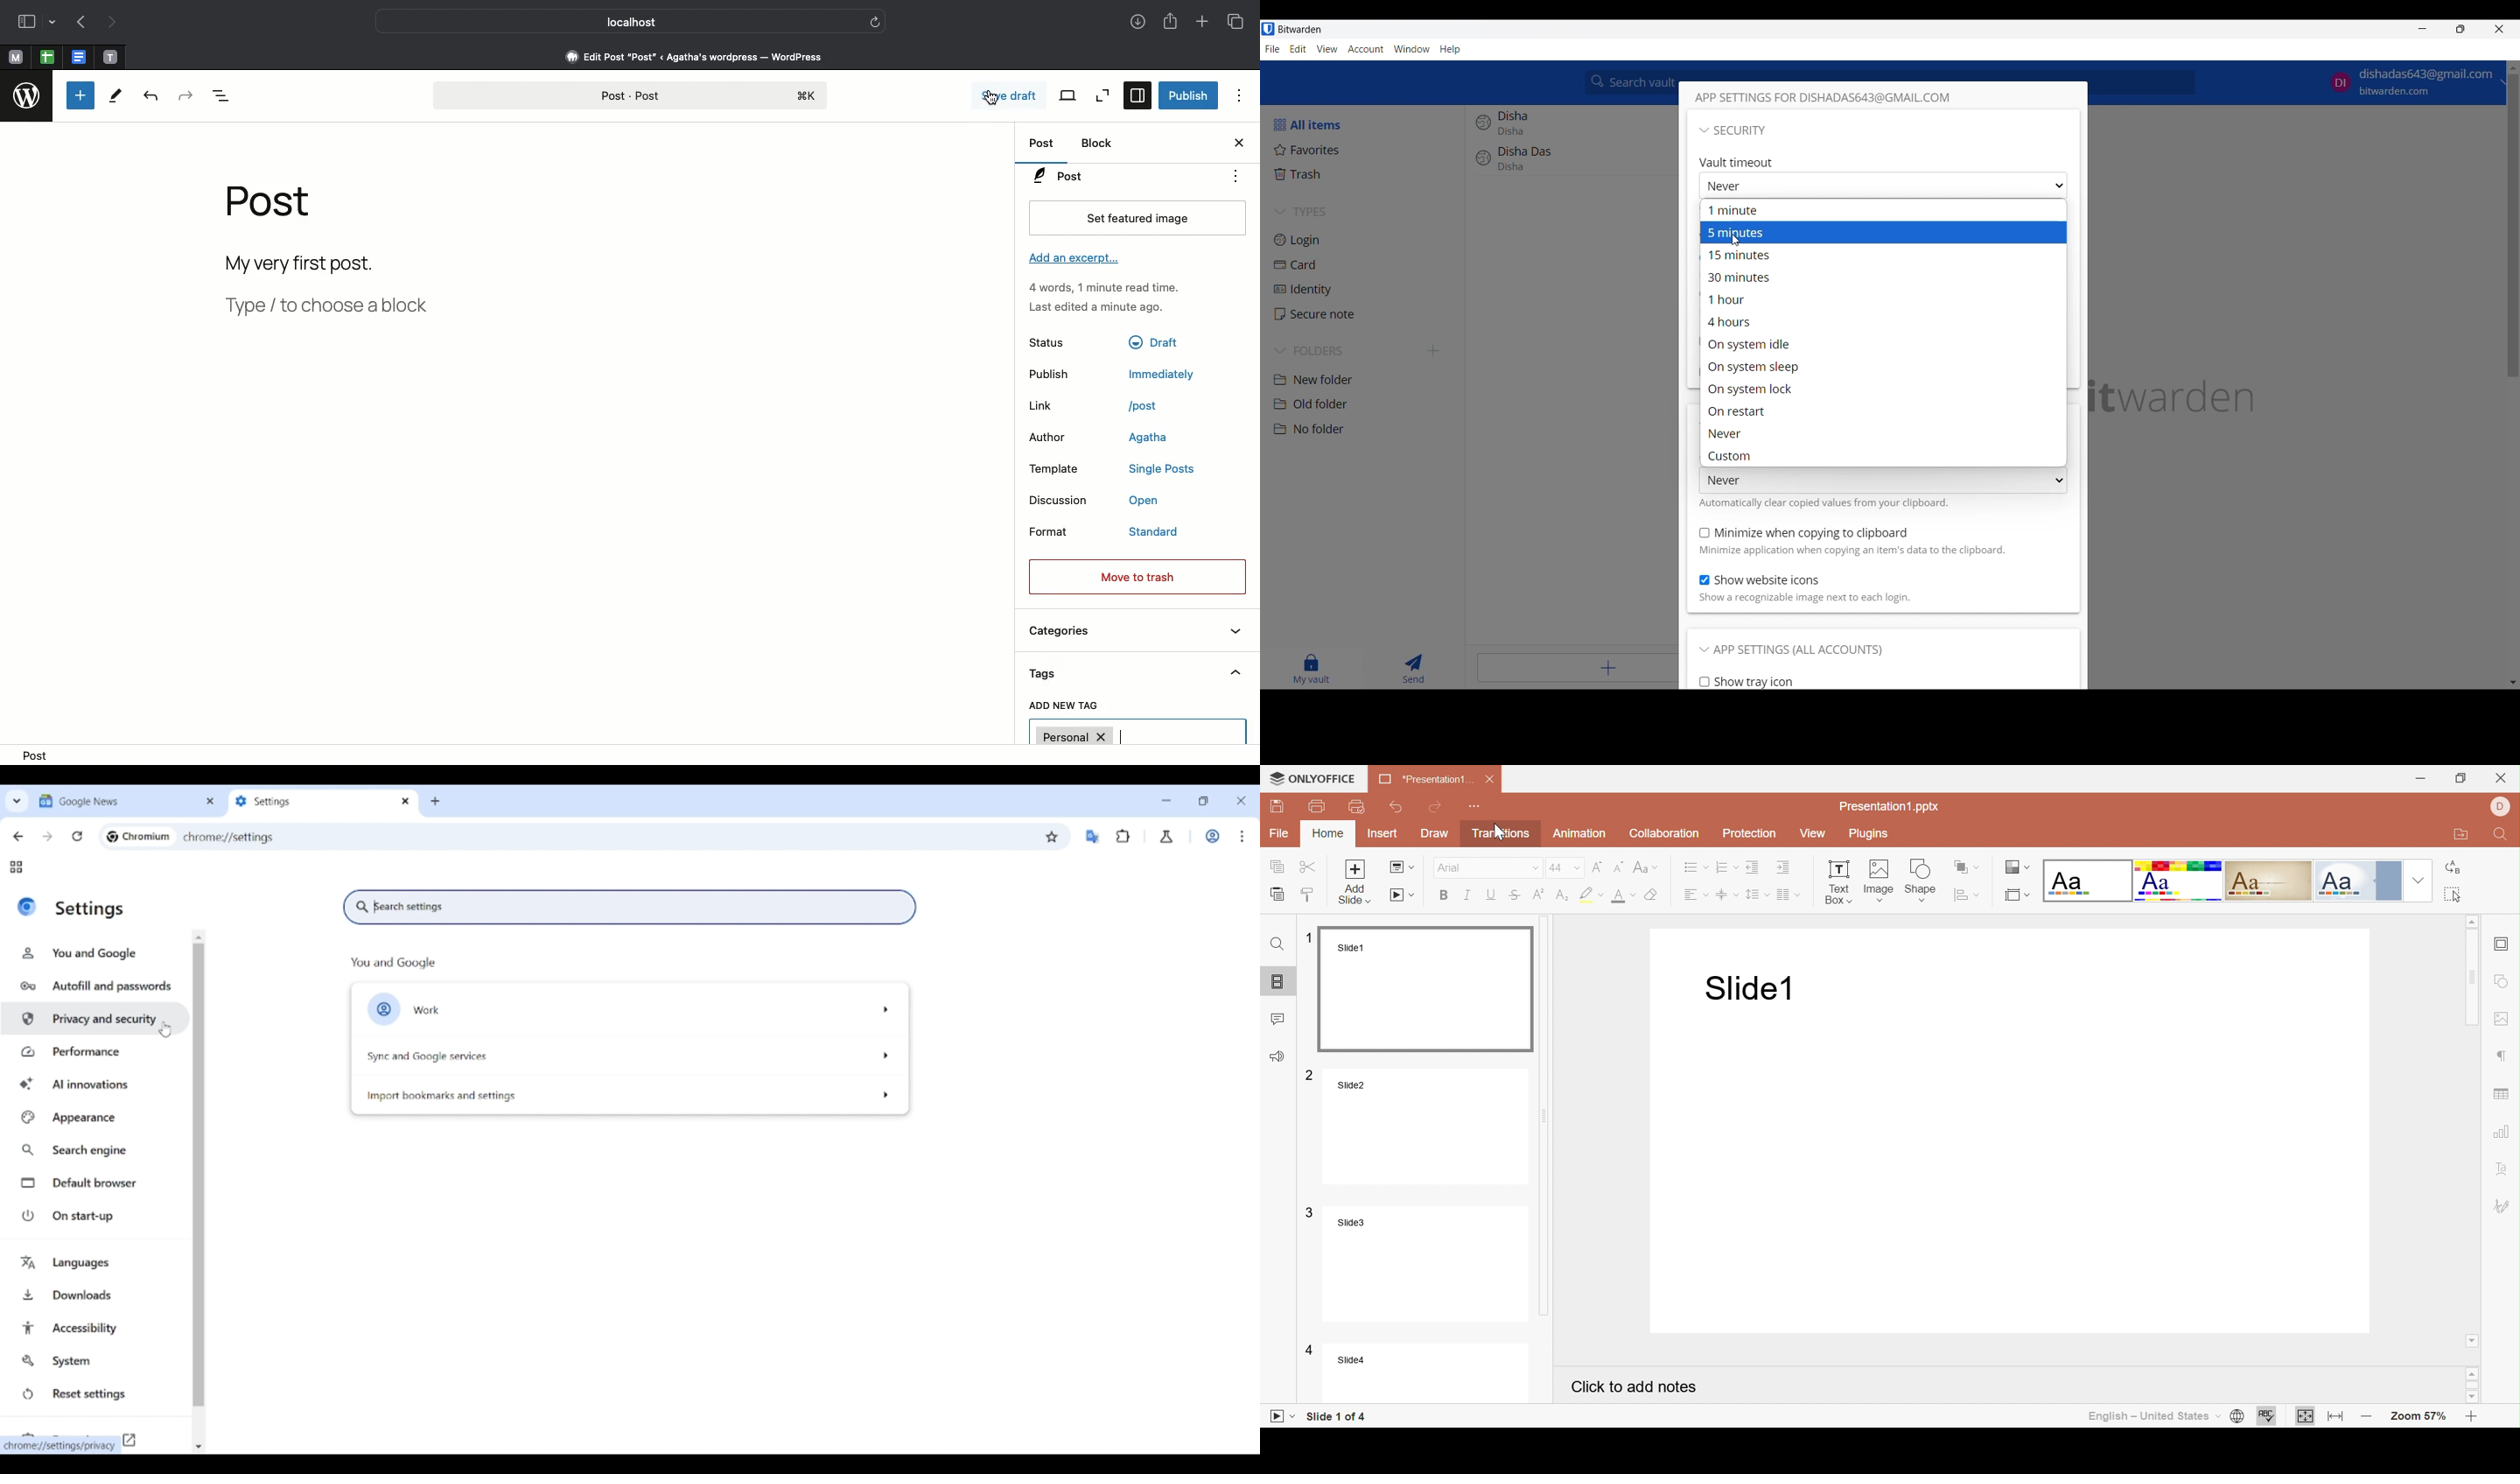  I want to click on Subscript, so click(1563, 896).